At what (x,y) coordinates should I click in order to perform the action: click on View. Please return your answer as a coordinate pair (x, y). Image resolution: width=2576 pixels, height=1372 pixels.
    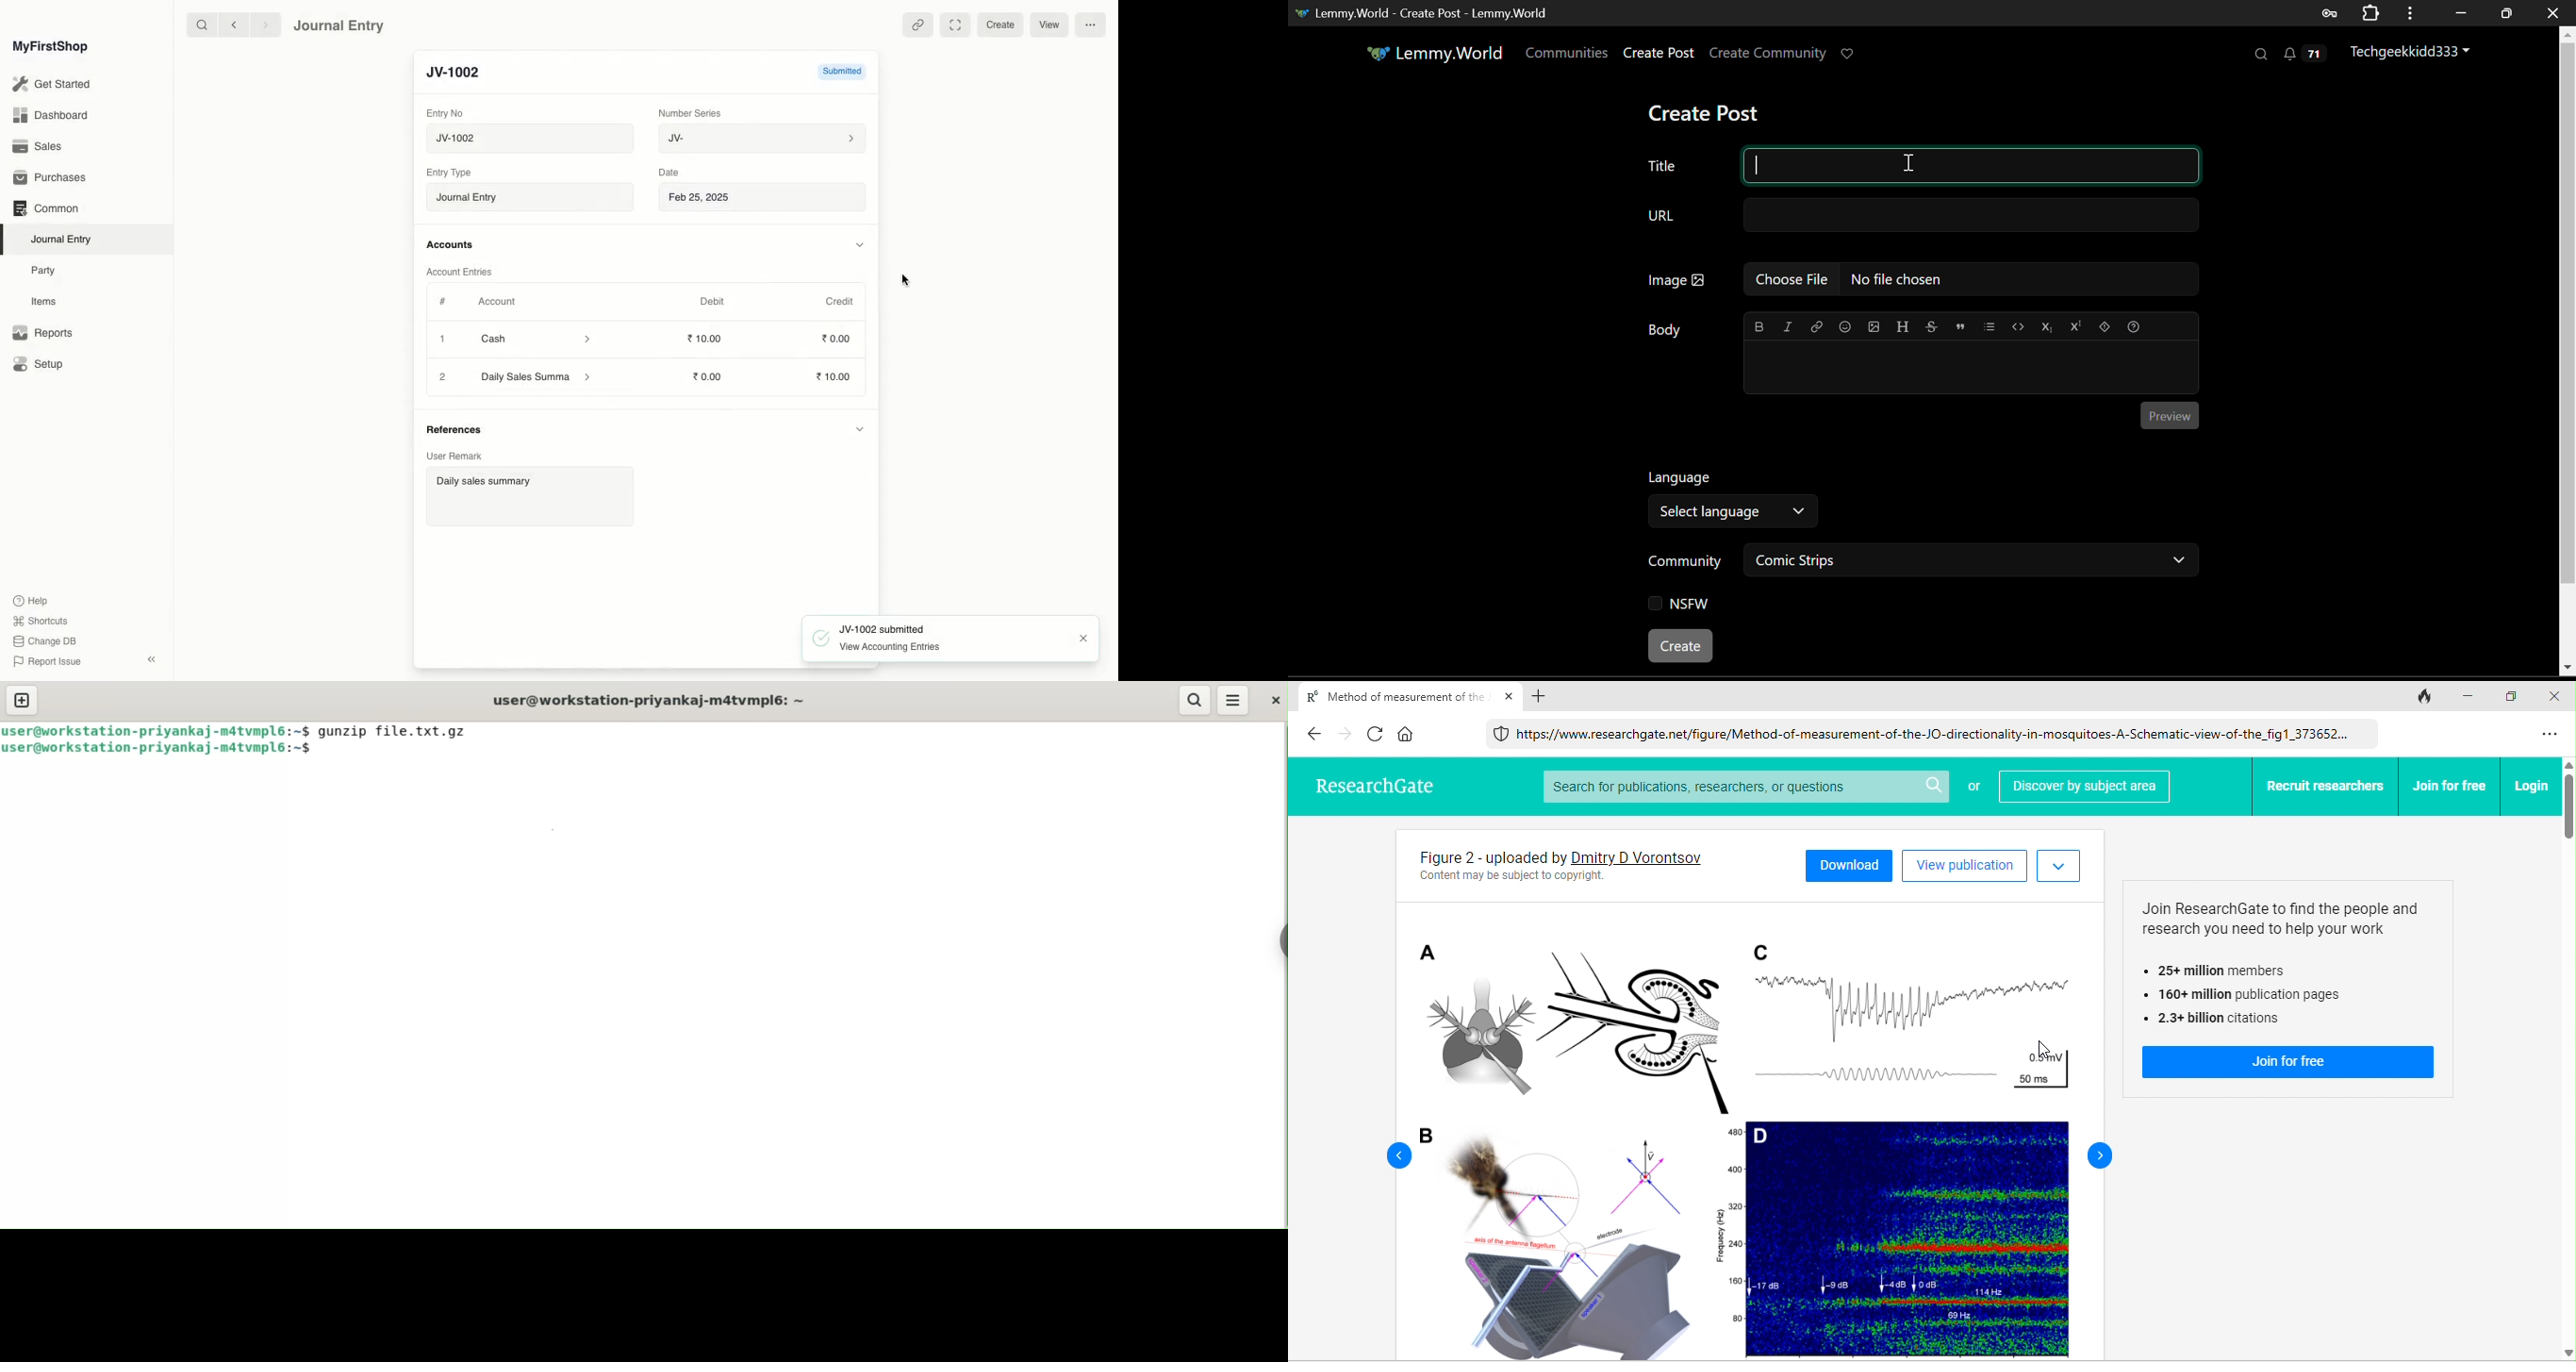
    Looking at the image, I should click on (1048, 24).